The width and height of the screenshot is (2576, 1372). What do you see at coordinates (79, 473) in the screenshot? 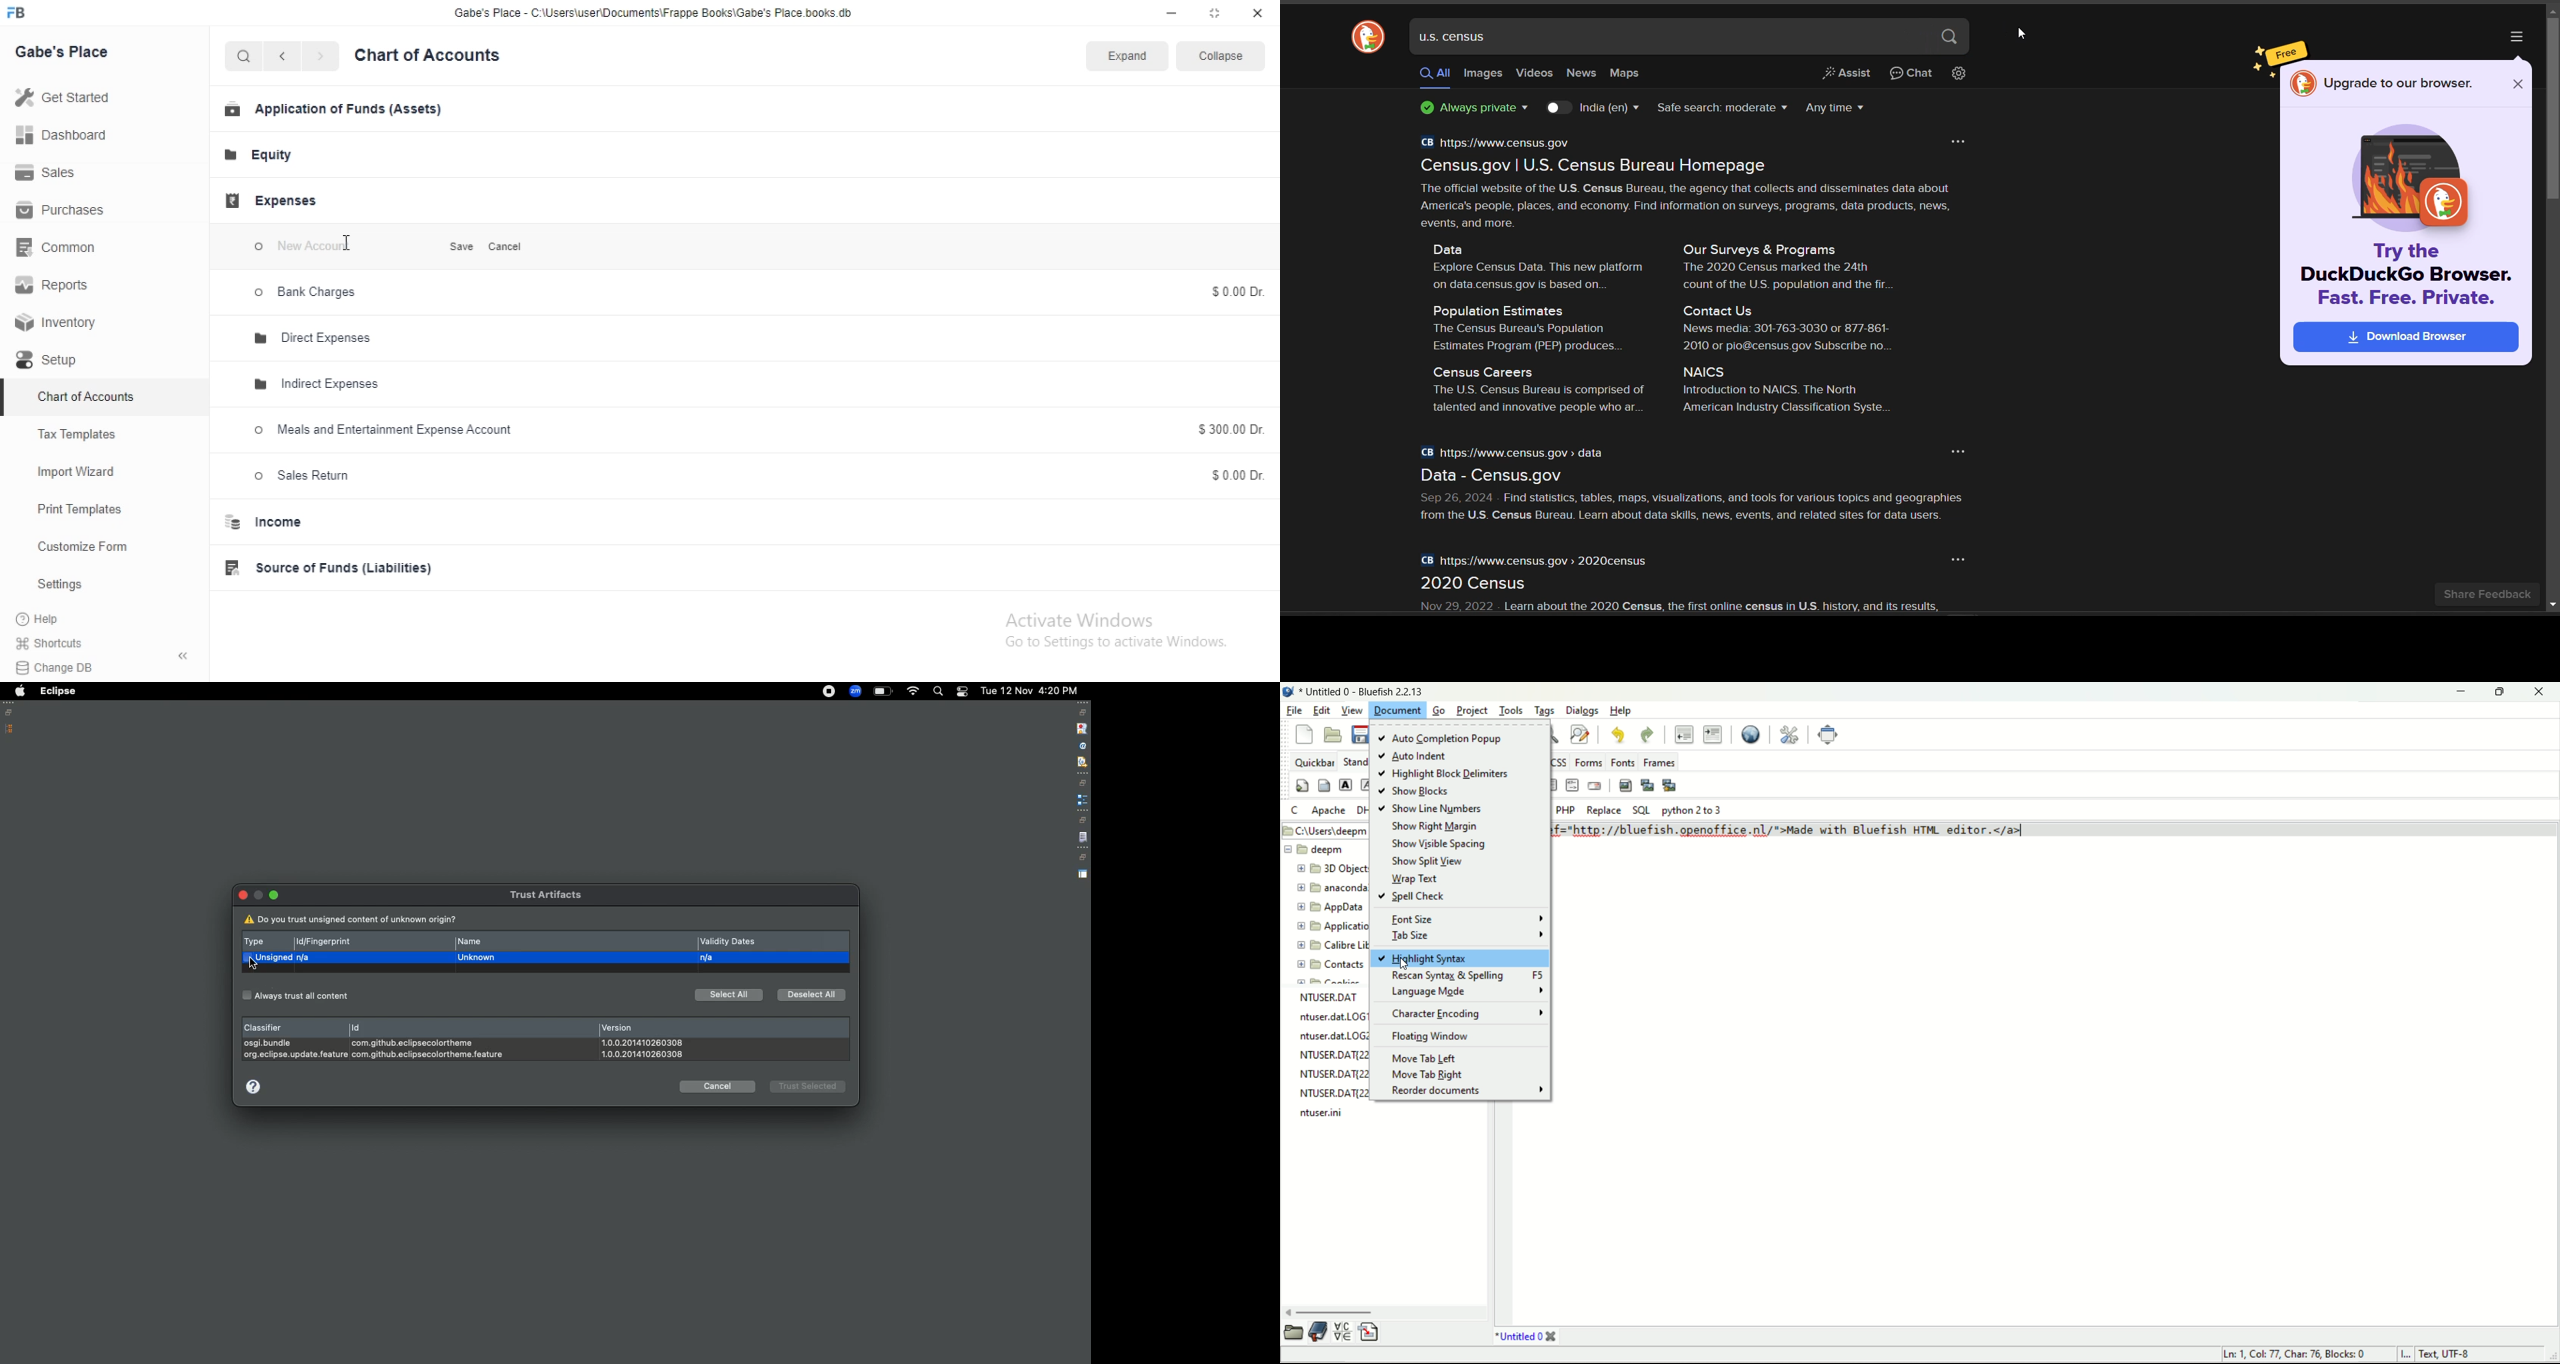
I see `Import Wizard` at bounding box center [79, 473].